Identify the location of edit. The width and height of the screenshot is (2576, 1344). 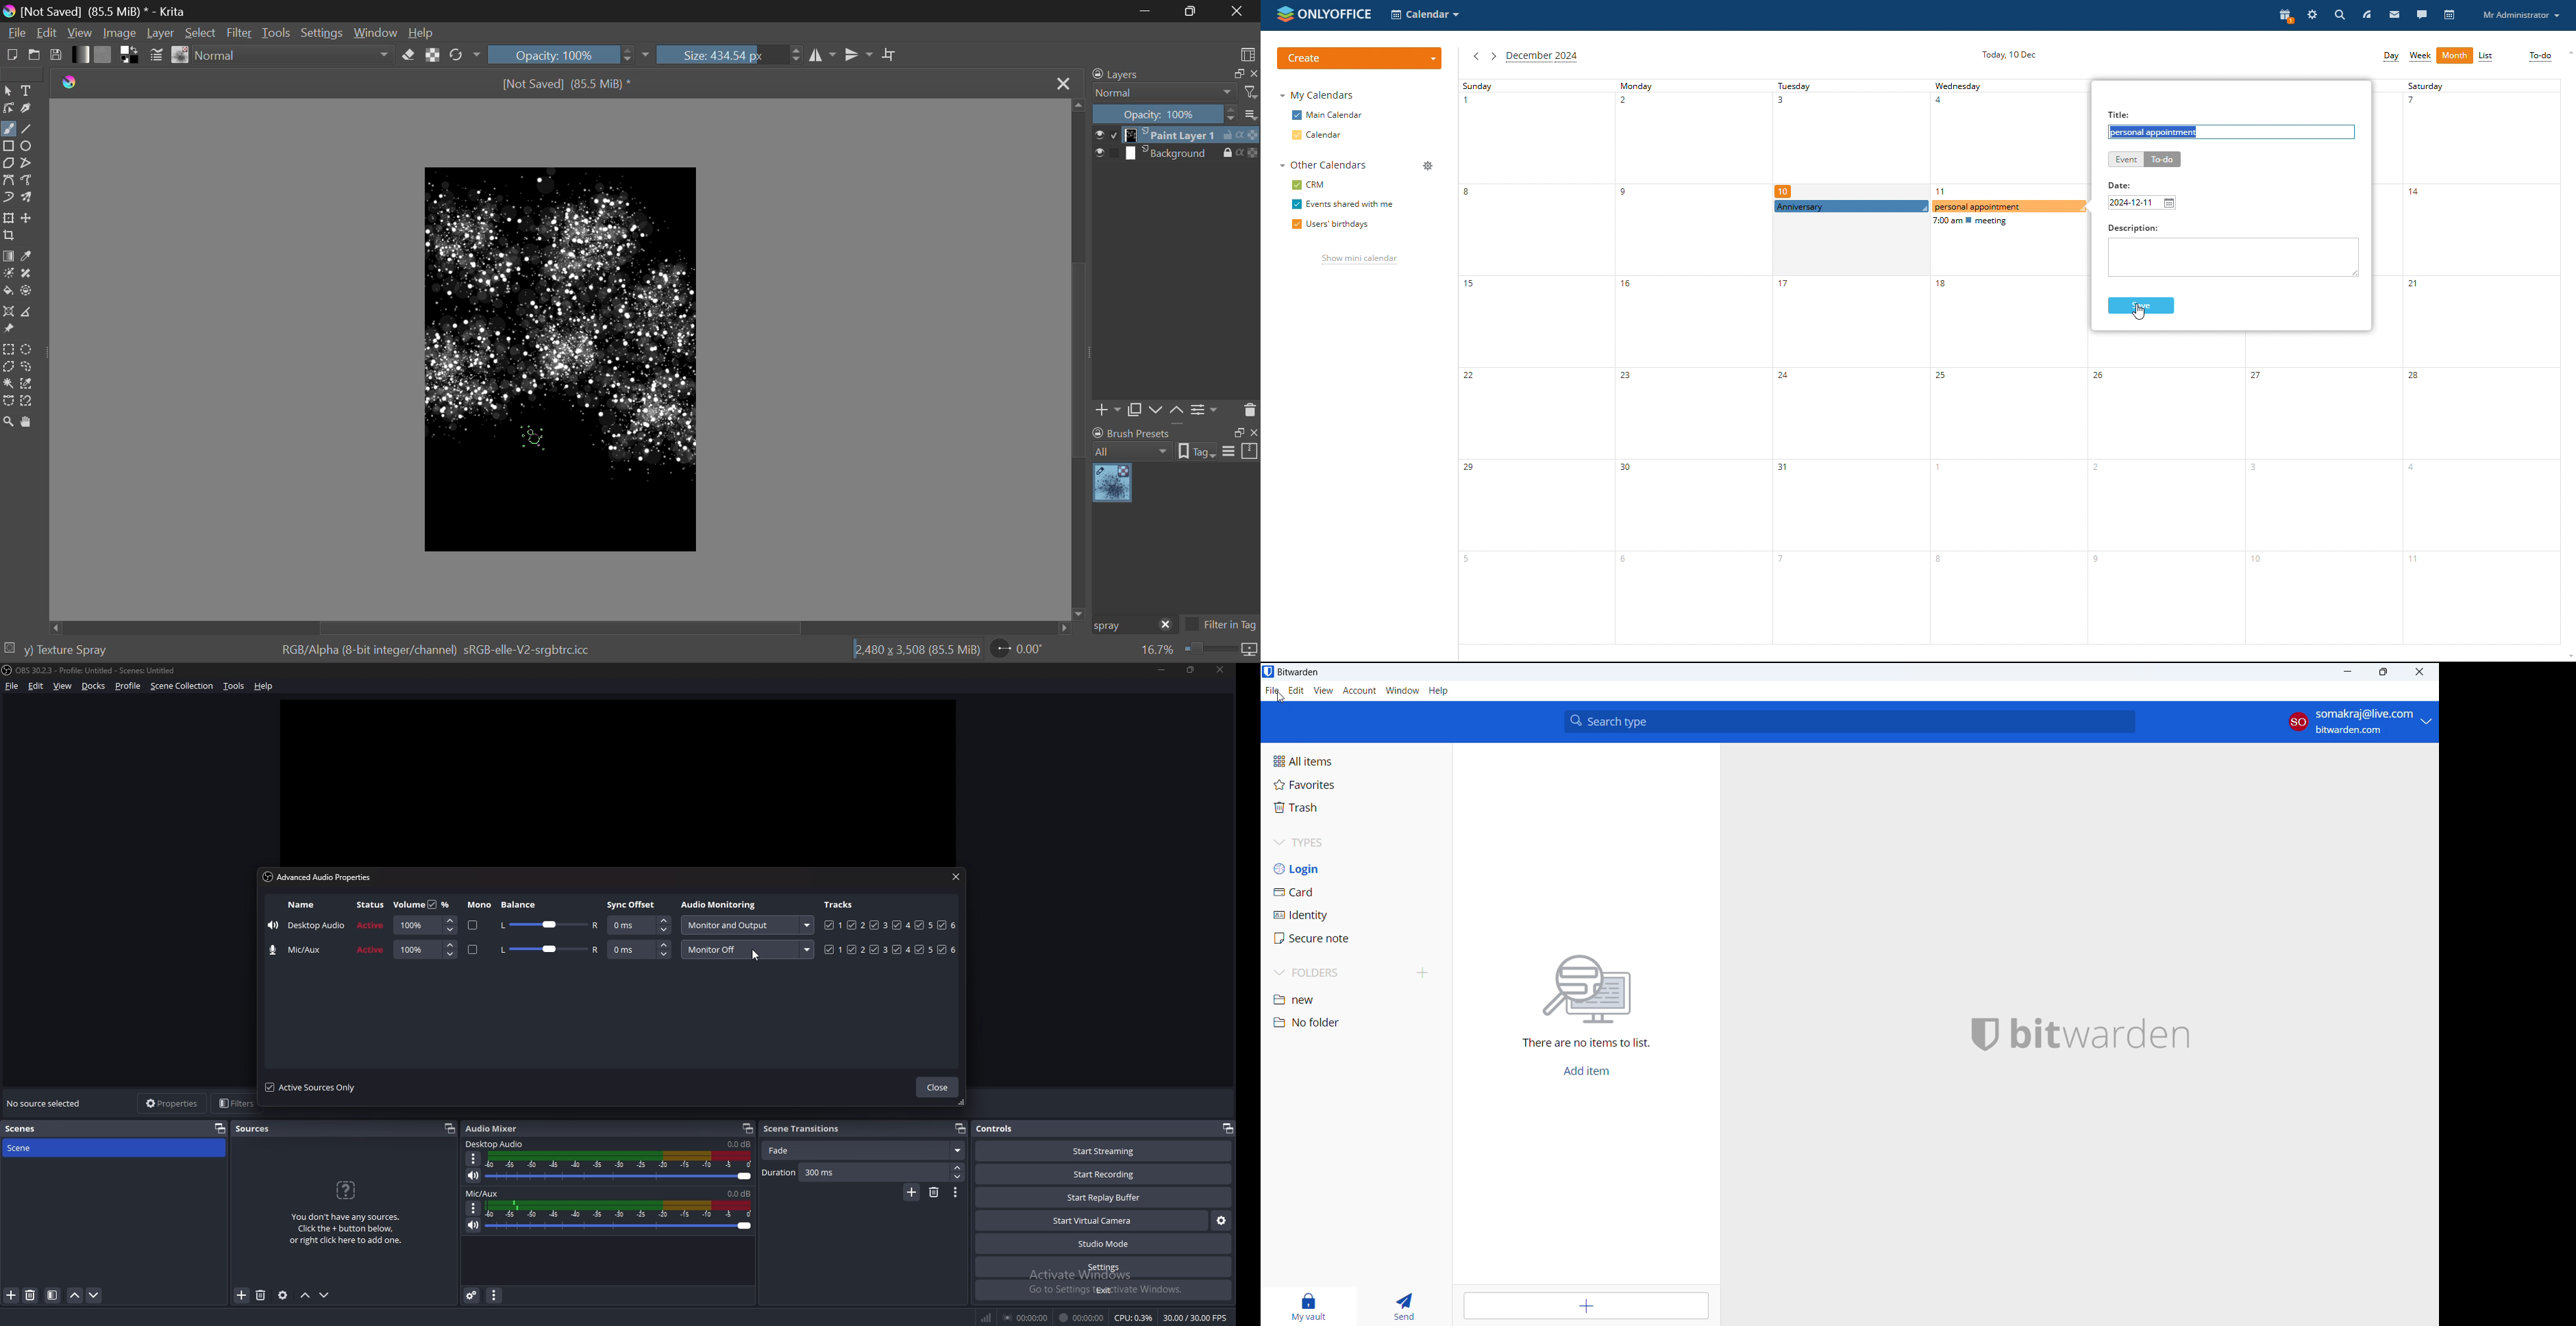
(37, 686).